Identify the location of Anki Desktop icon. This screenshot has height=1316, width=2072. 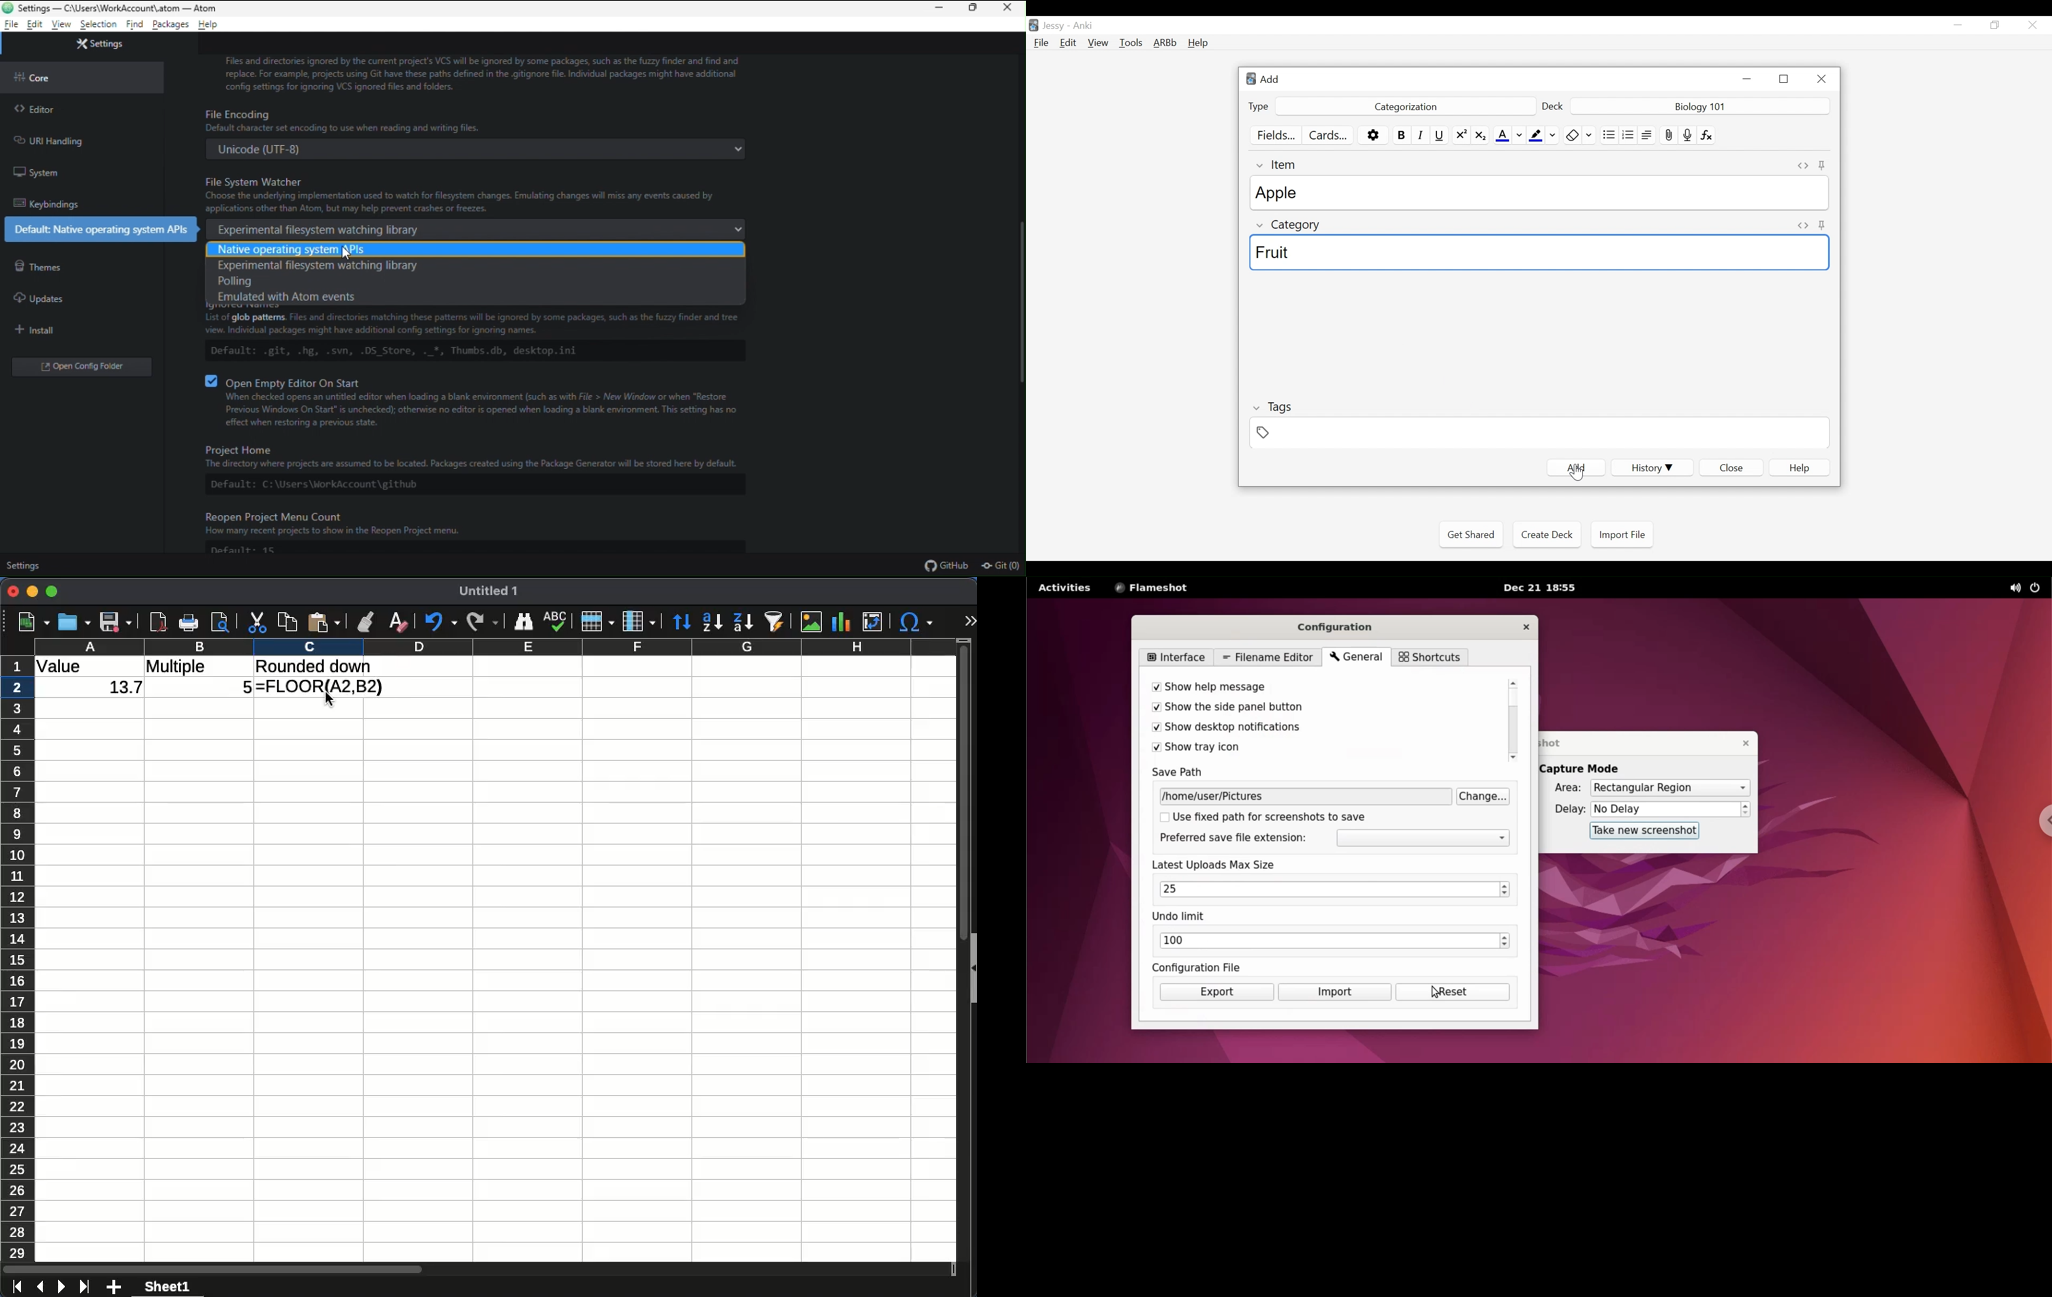
(1033, 26).